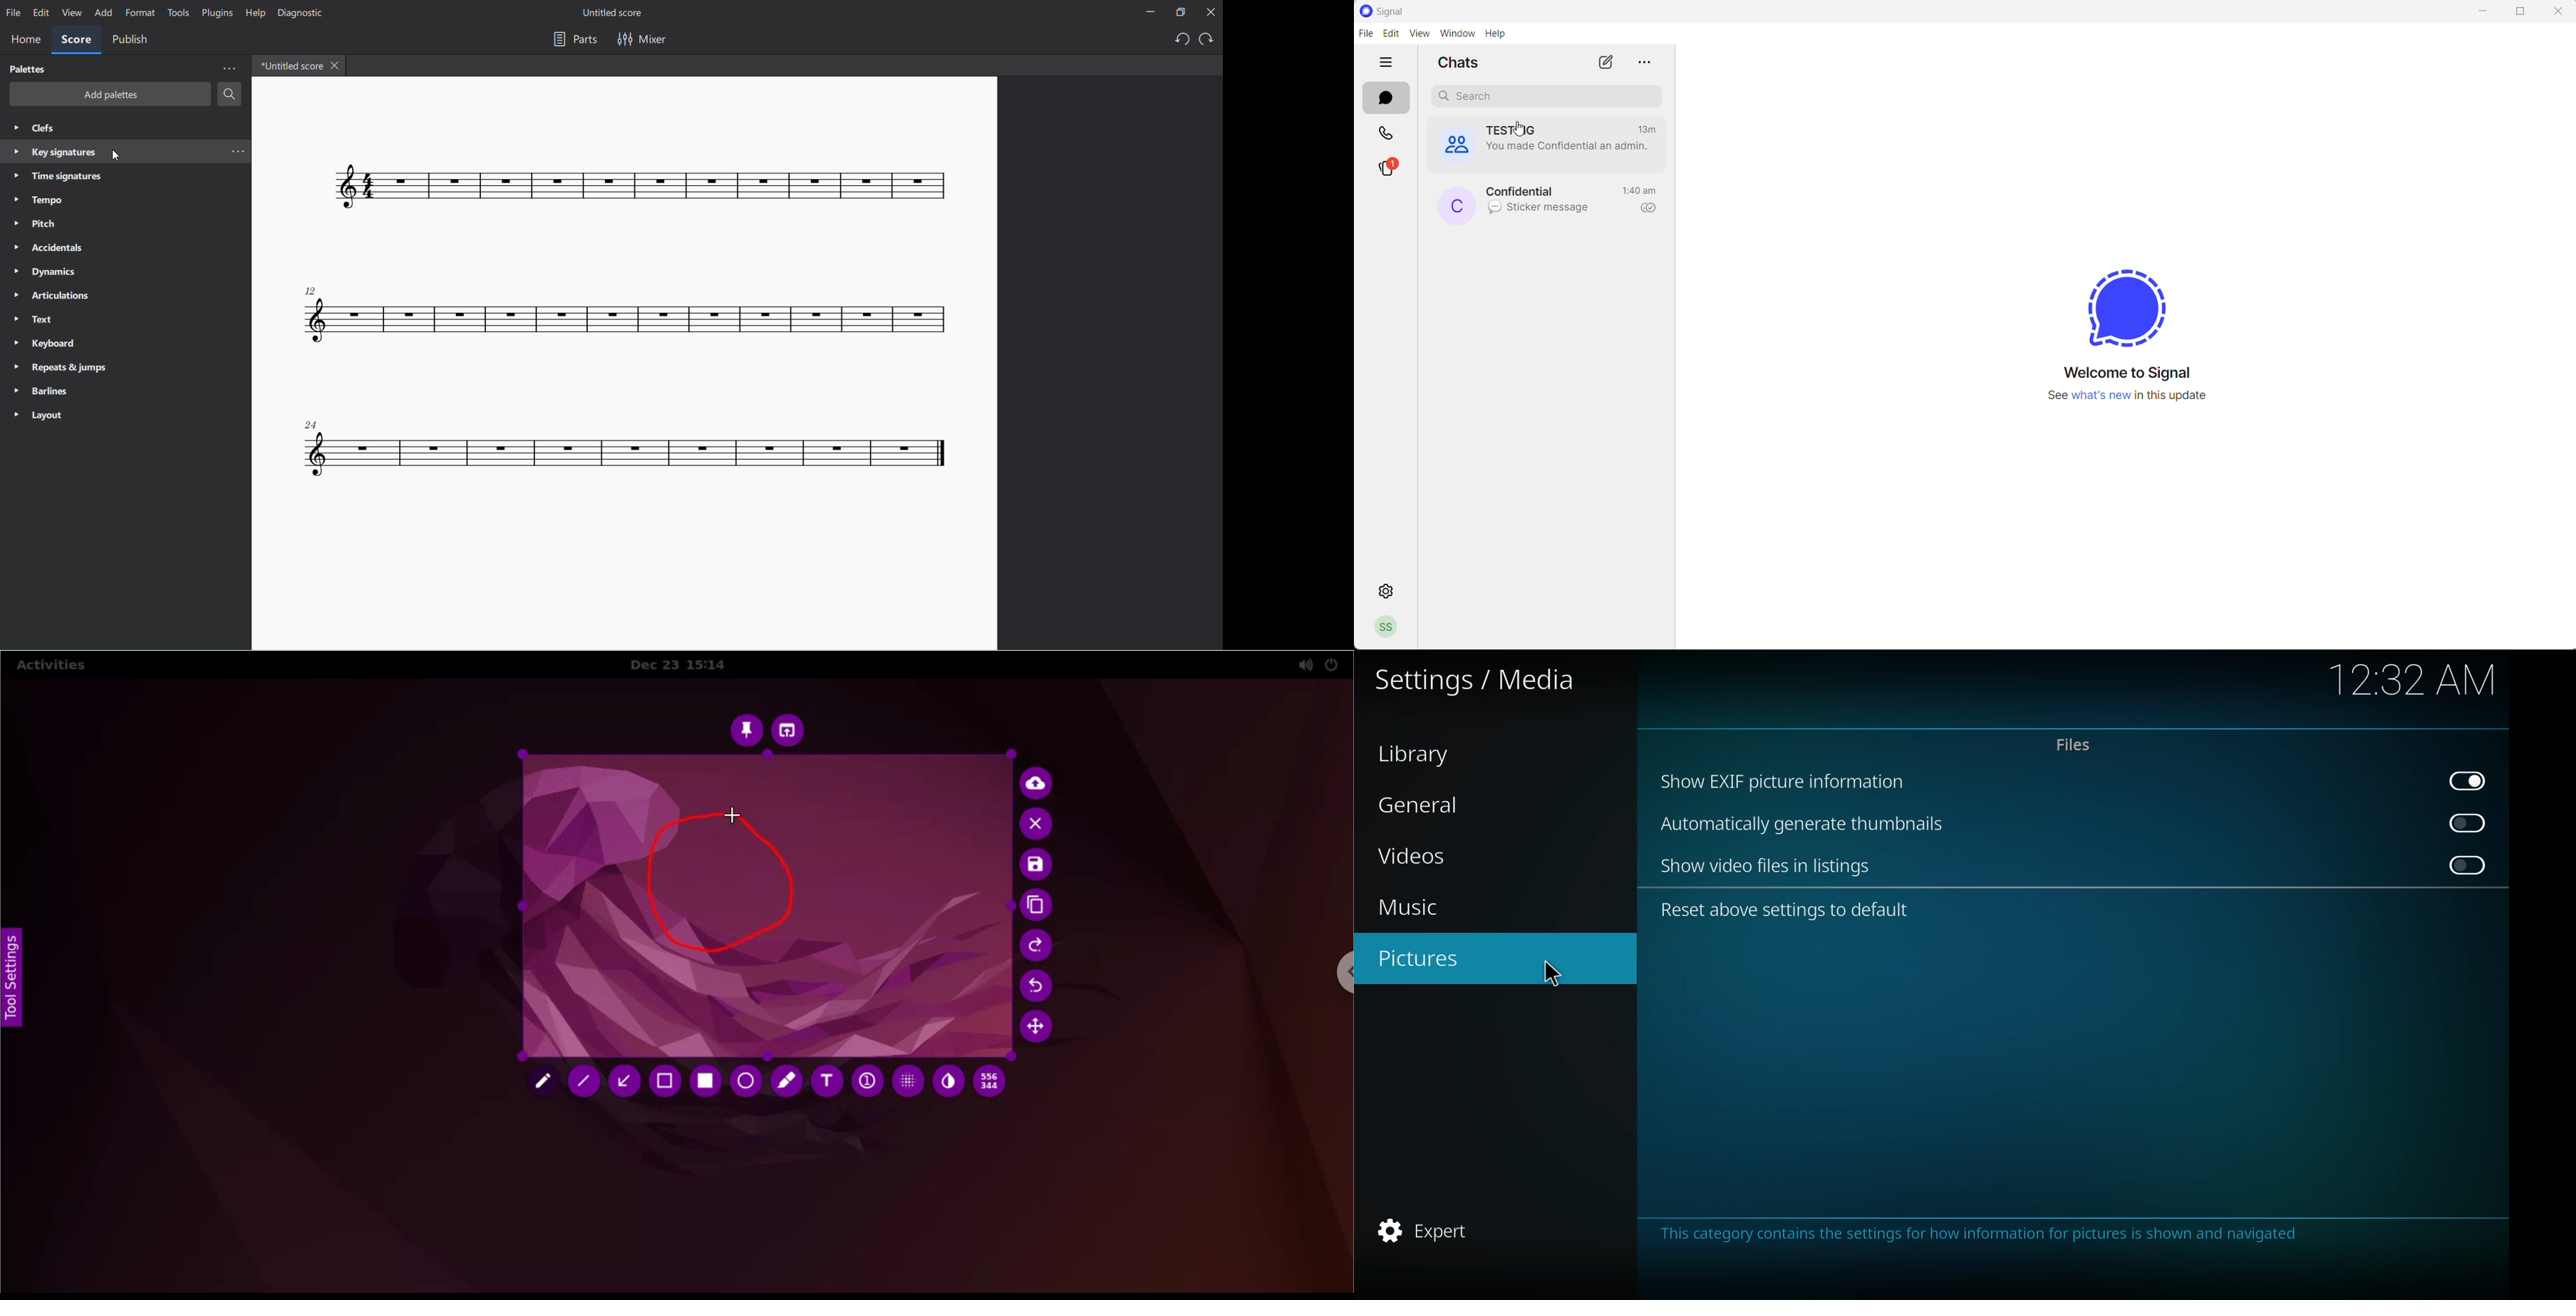  I want to click on files, so click(2074, 744).